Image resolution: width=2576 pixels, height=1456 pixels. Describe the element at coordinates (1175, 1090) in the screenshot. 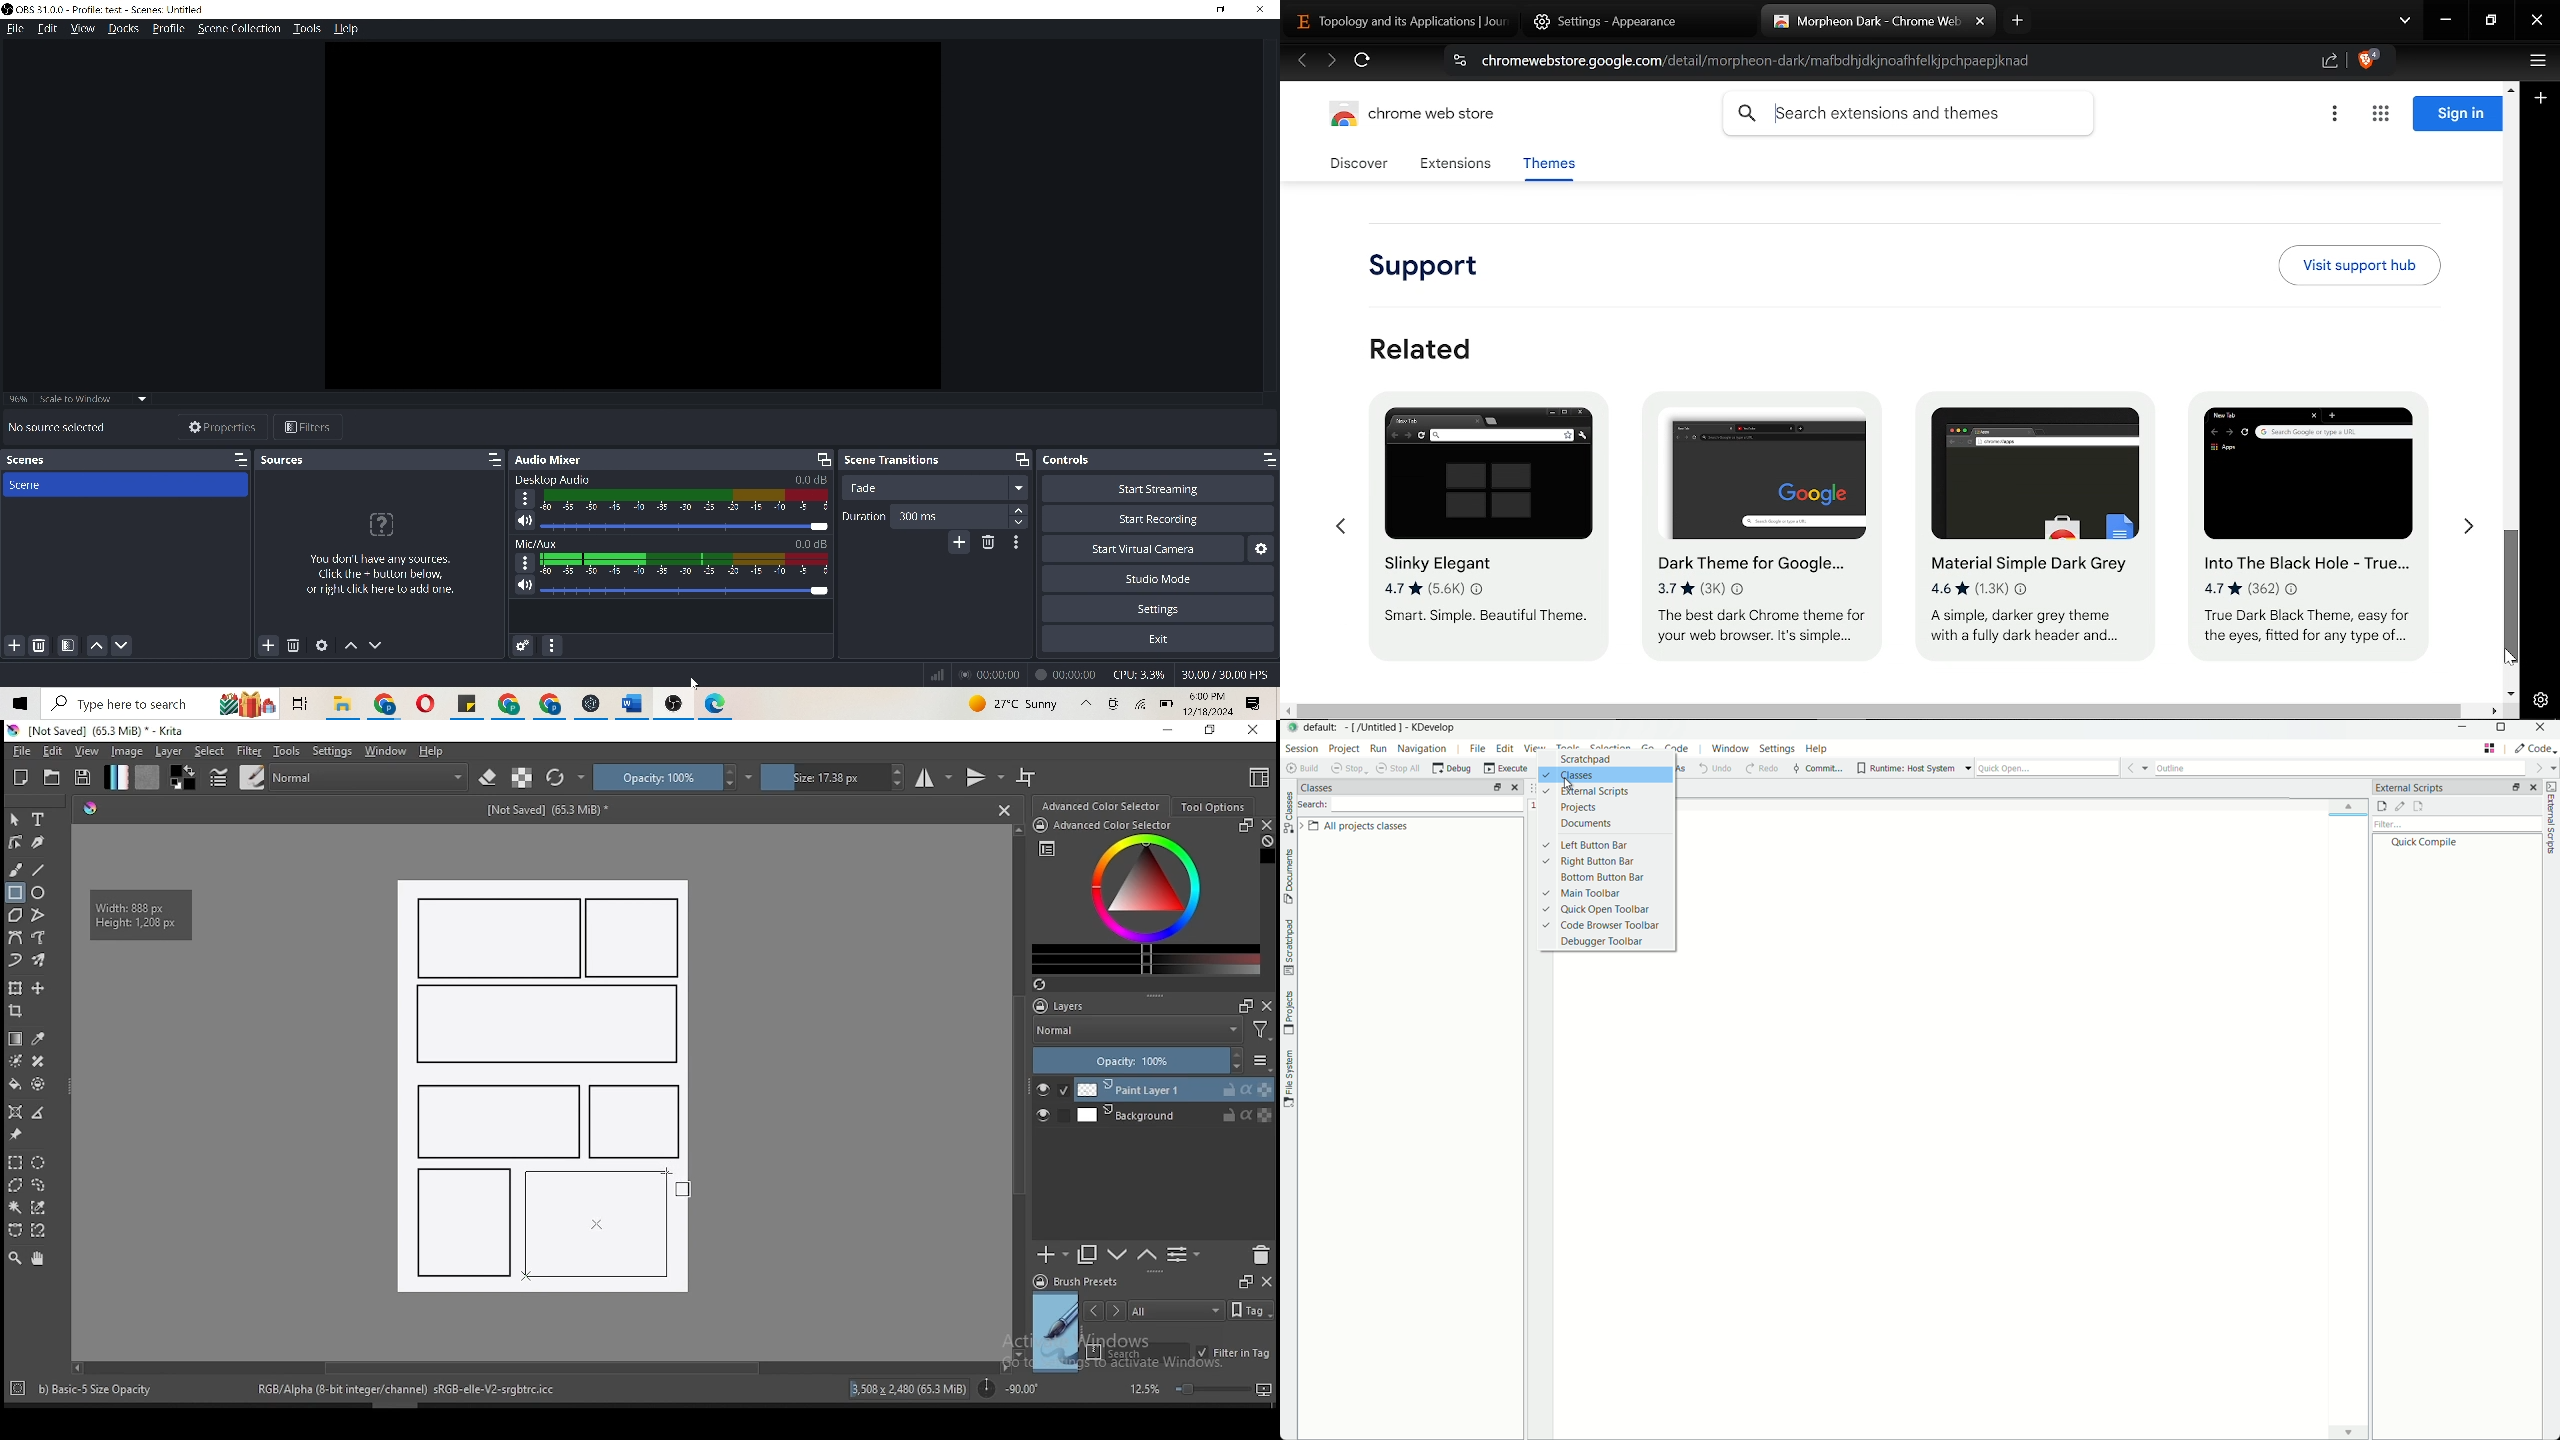

I see `layer` at that location.